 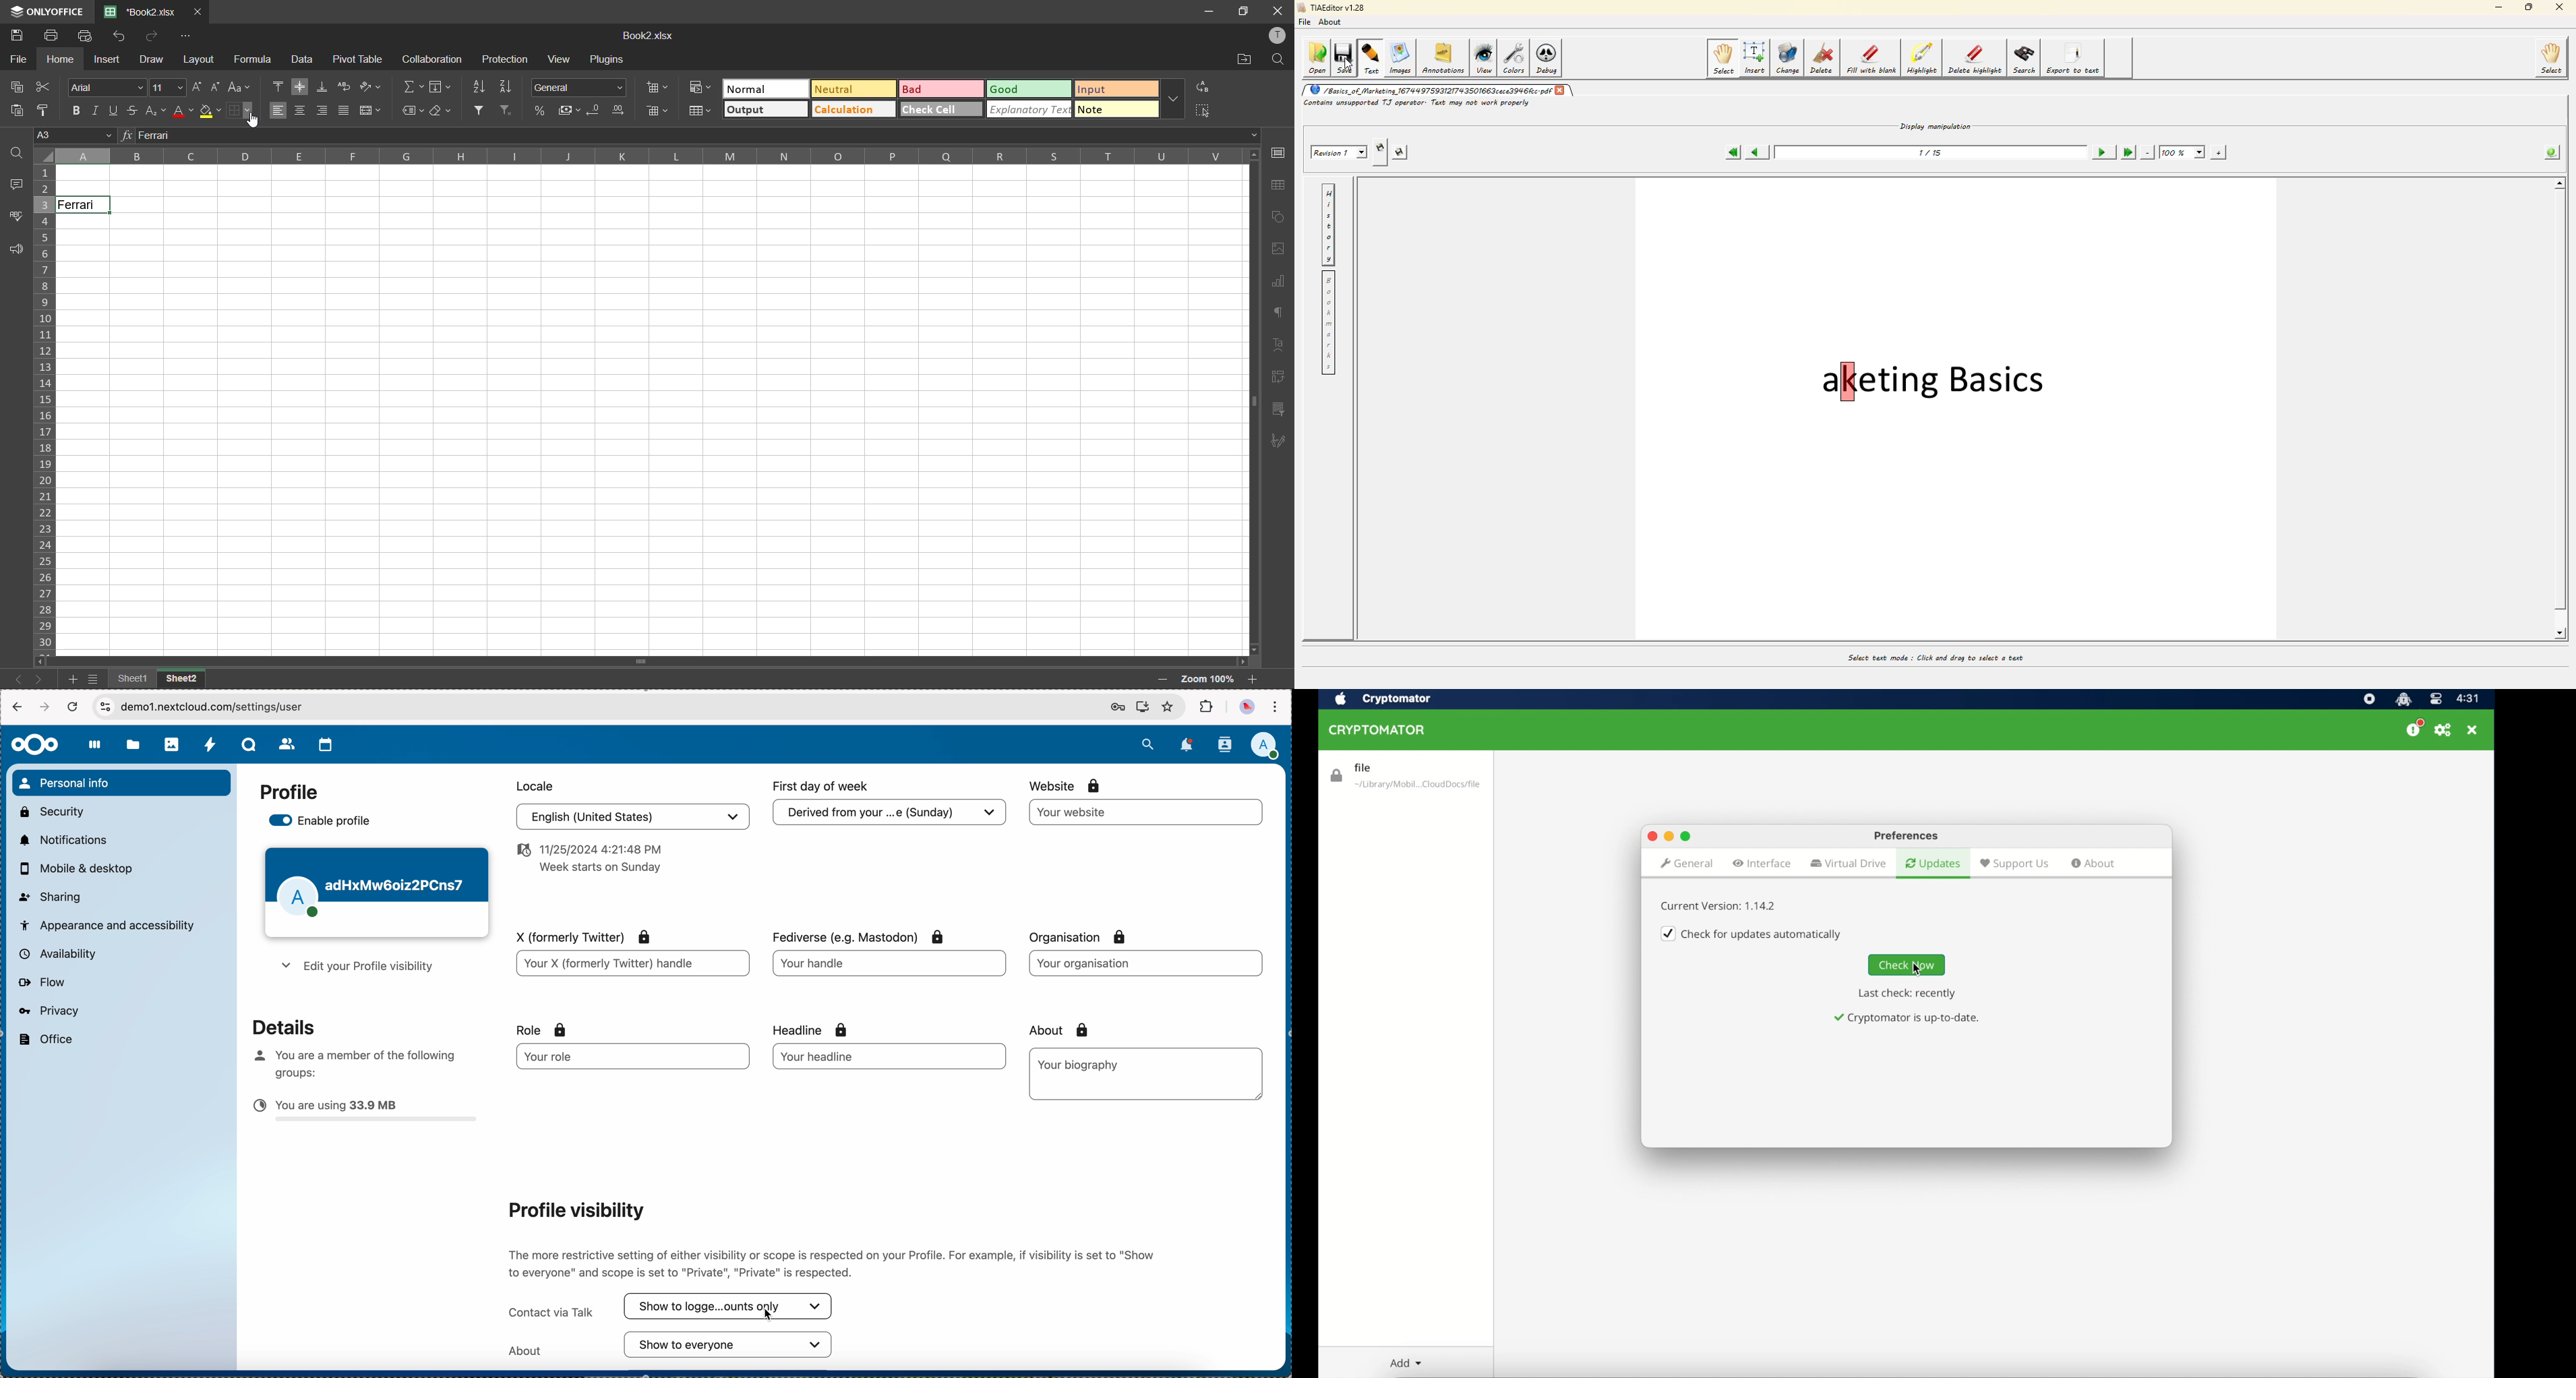 What do you see at coordinates (275, 1026) in the screenshot?
I see `details` at bounding box center [275, 1026].